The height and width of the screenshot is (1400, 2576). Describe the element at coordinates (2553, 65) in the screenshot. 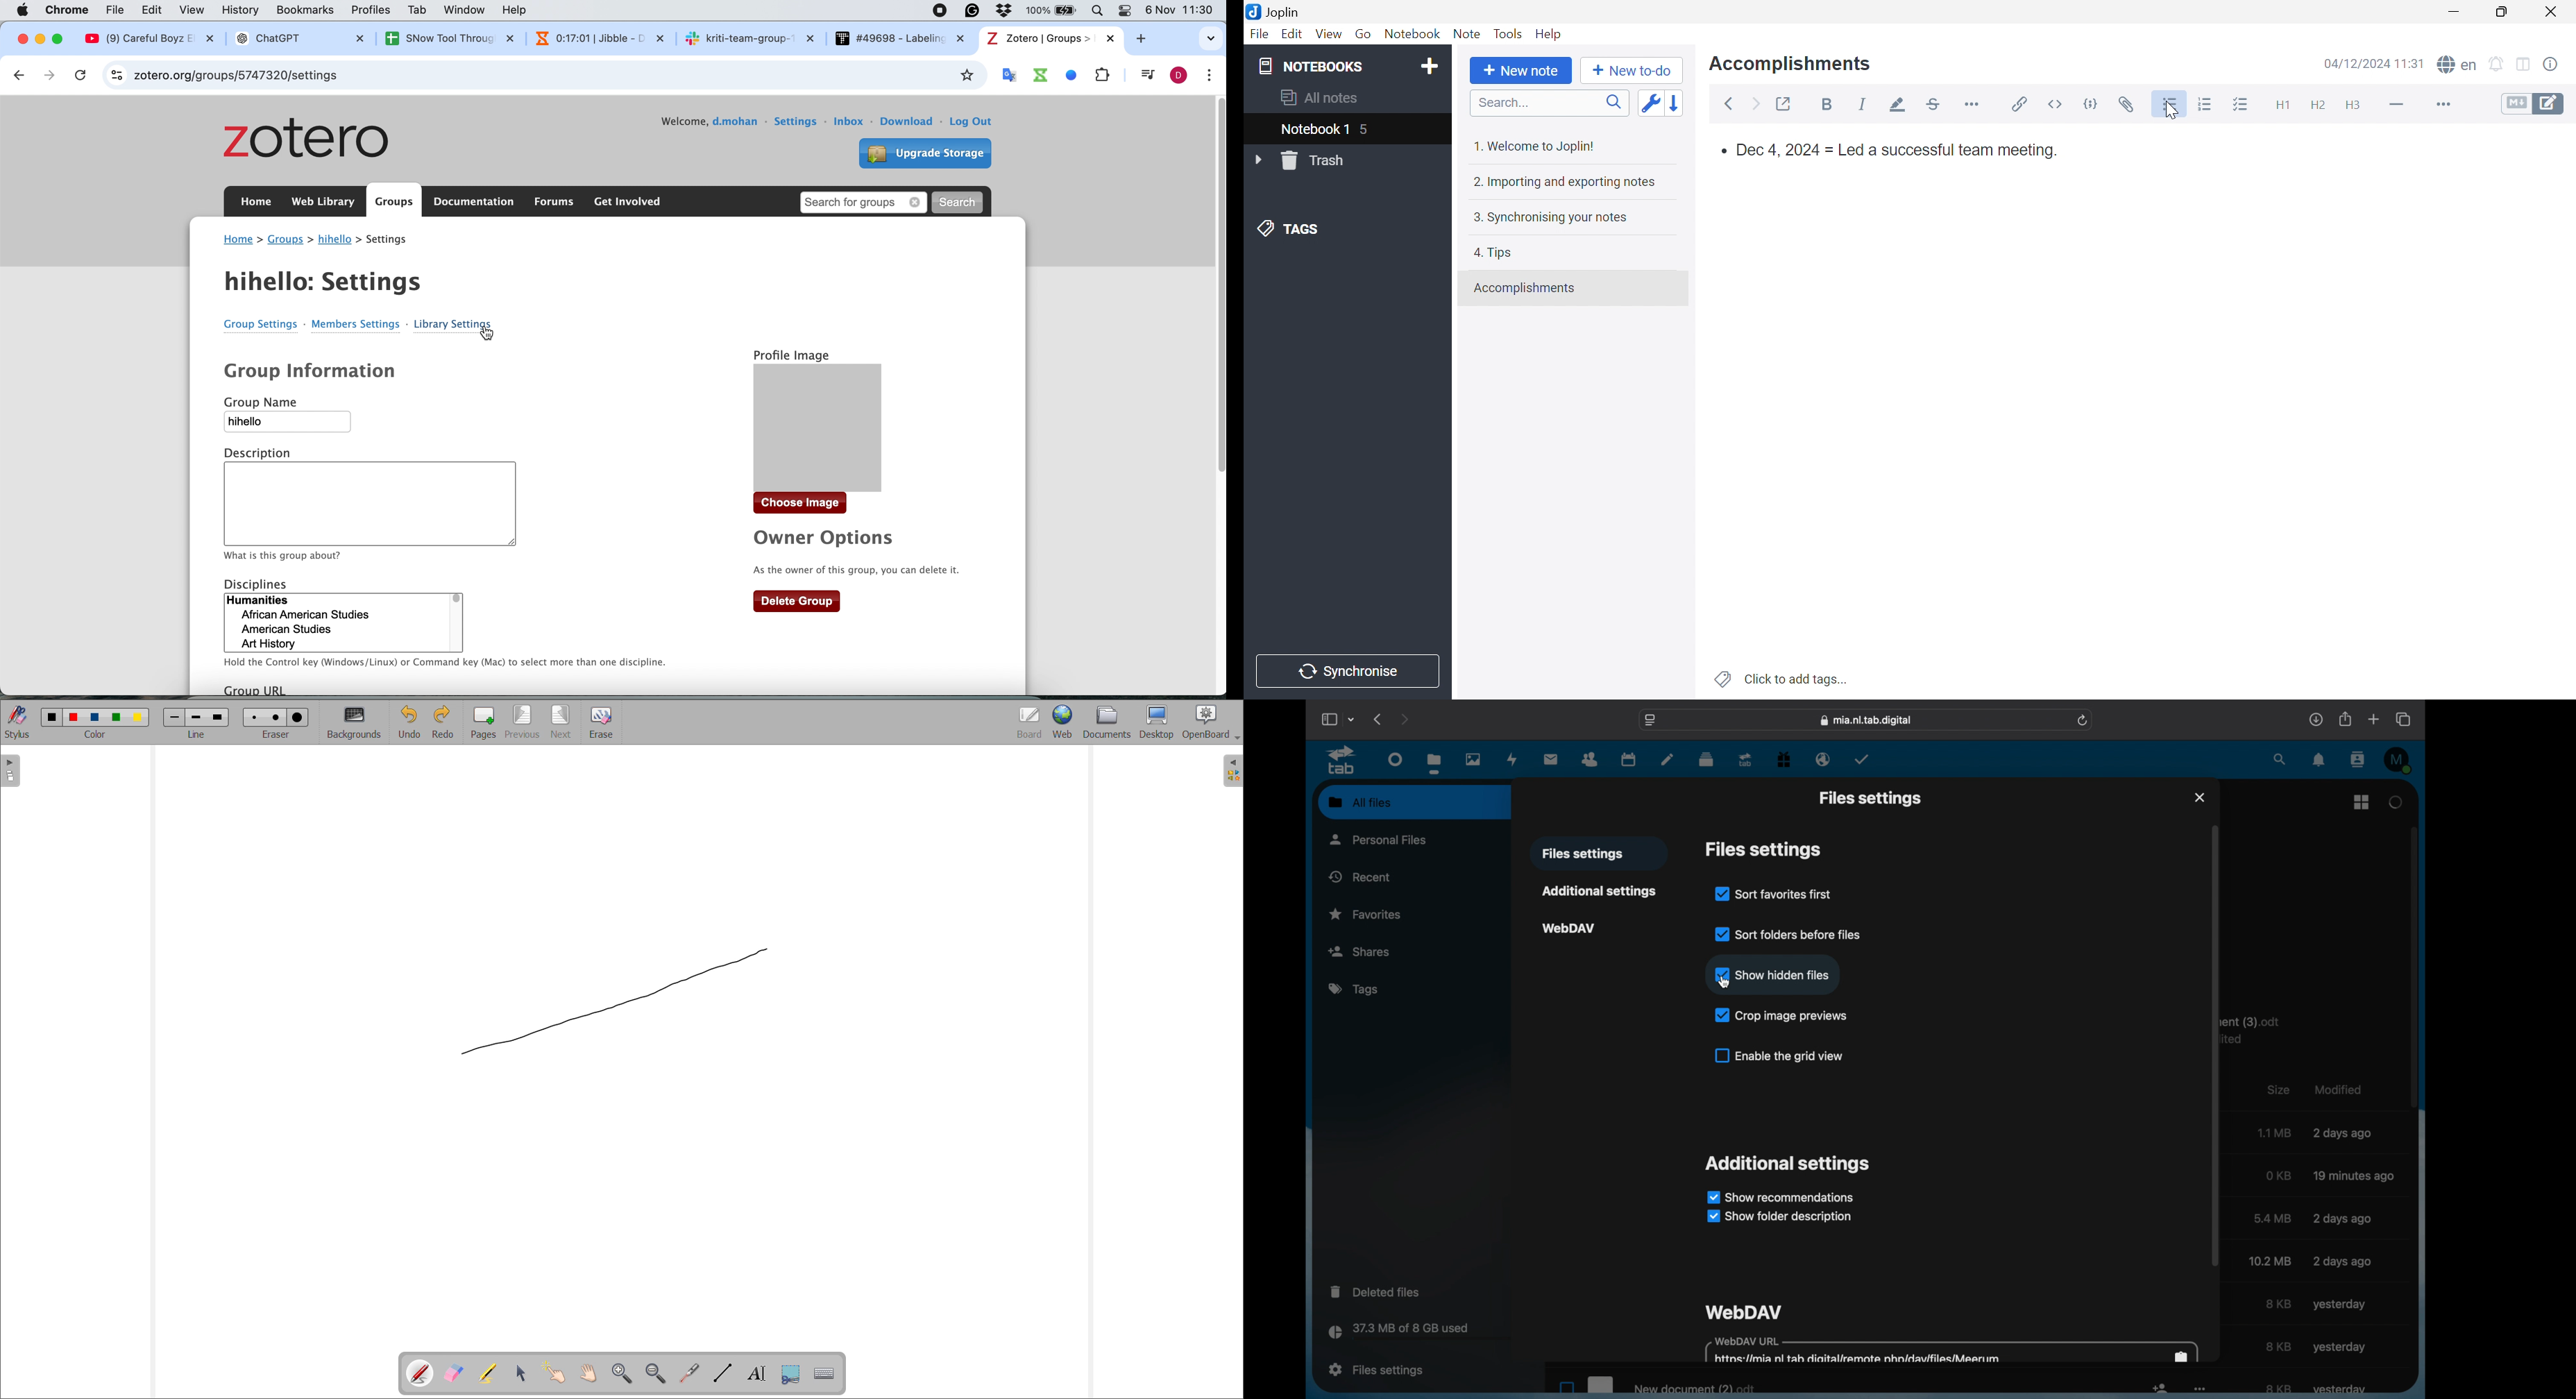

I see `Note properties` at that location.